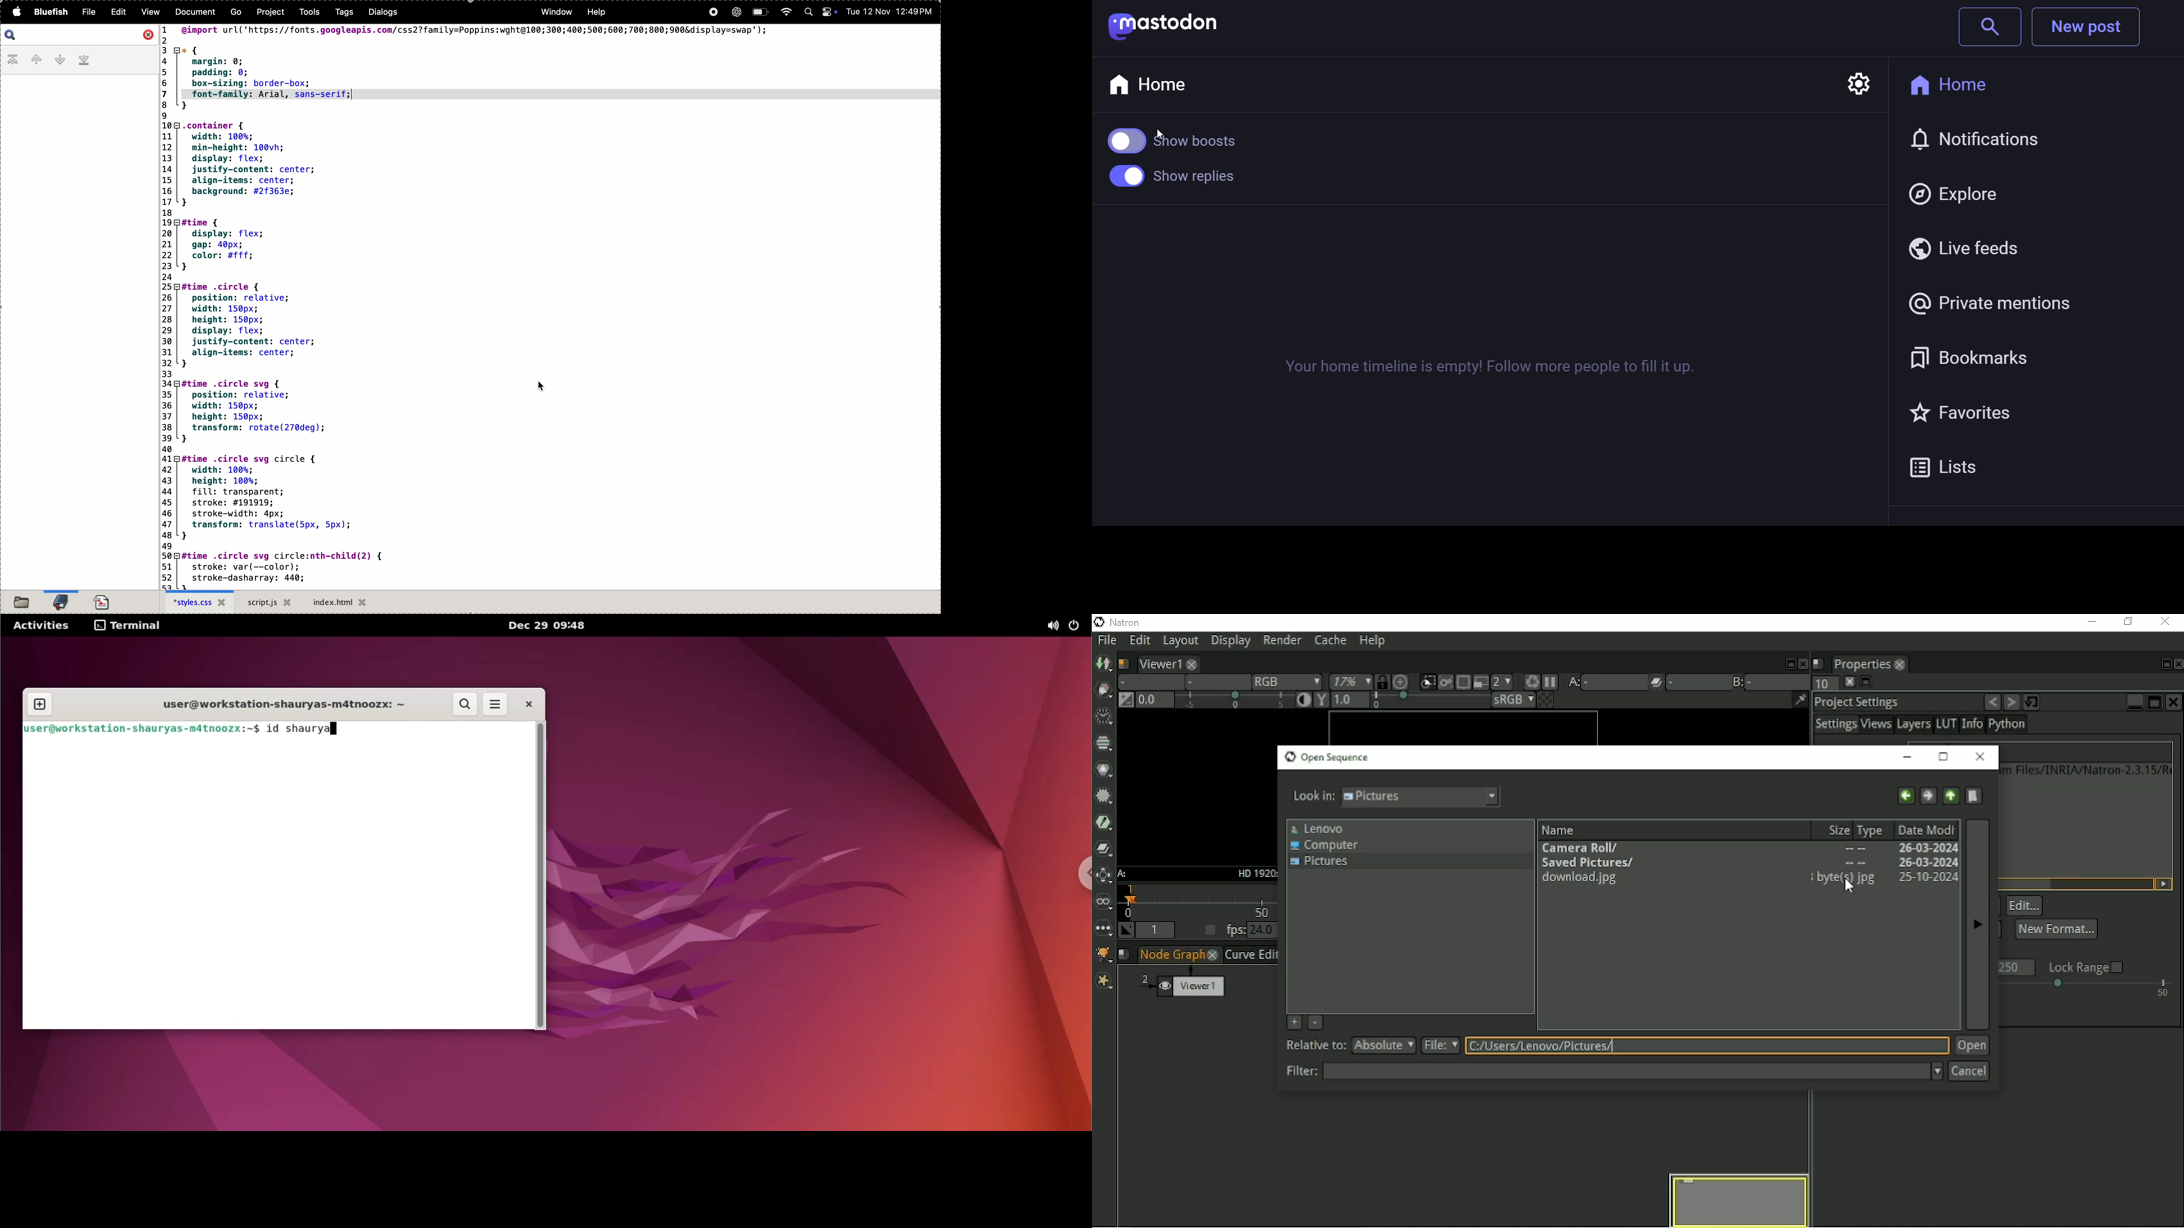 The height and width of the screenshot is (1232, 2184). What do you see at coordinates (199, 603) in the screenshot?
I see `style.css` at bounding box center [199, 603].